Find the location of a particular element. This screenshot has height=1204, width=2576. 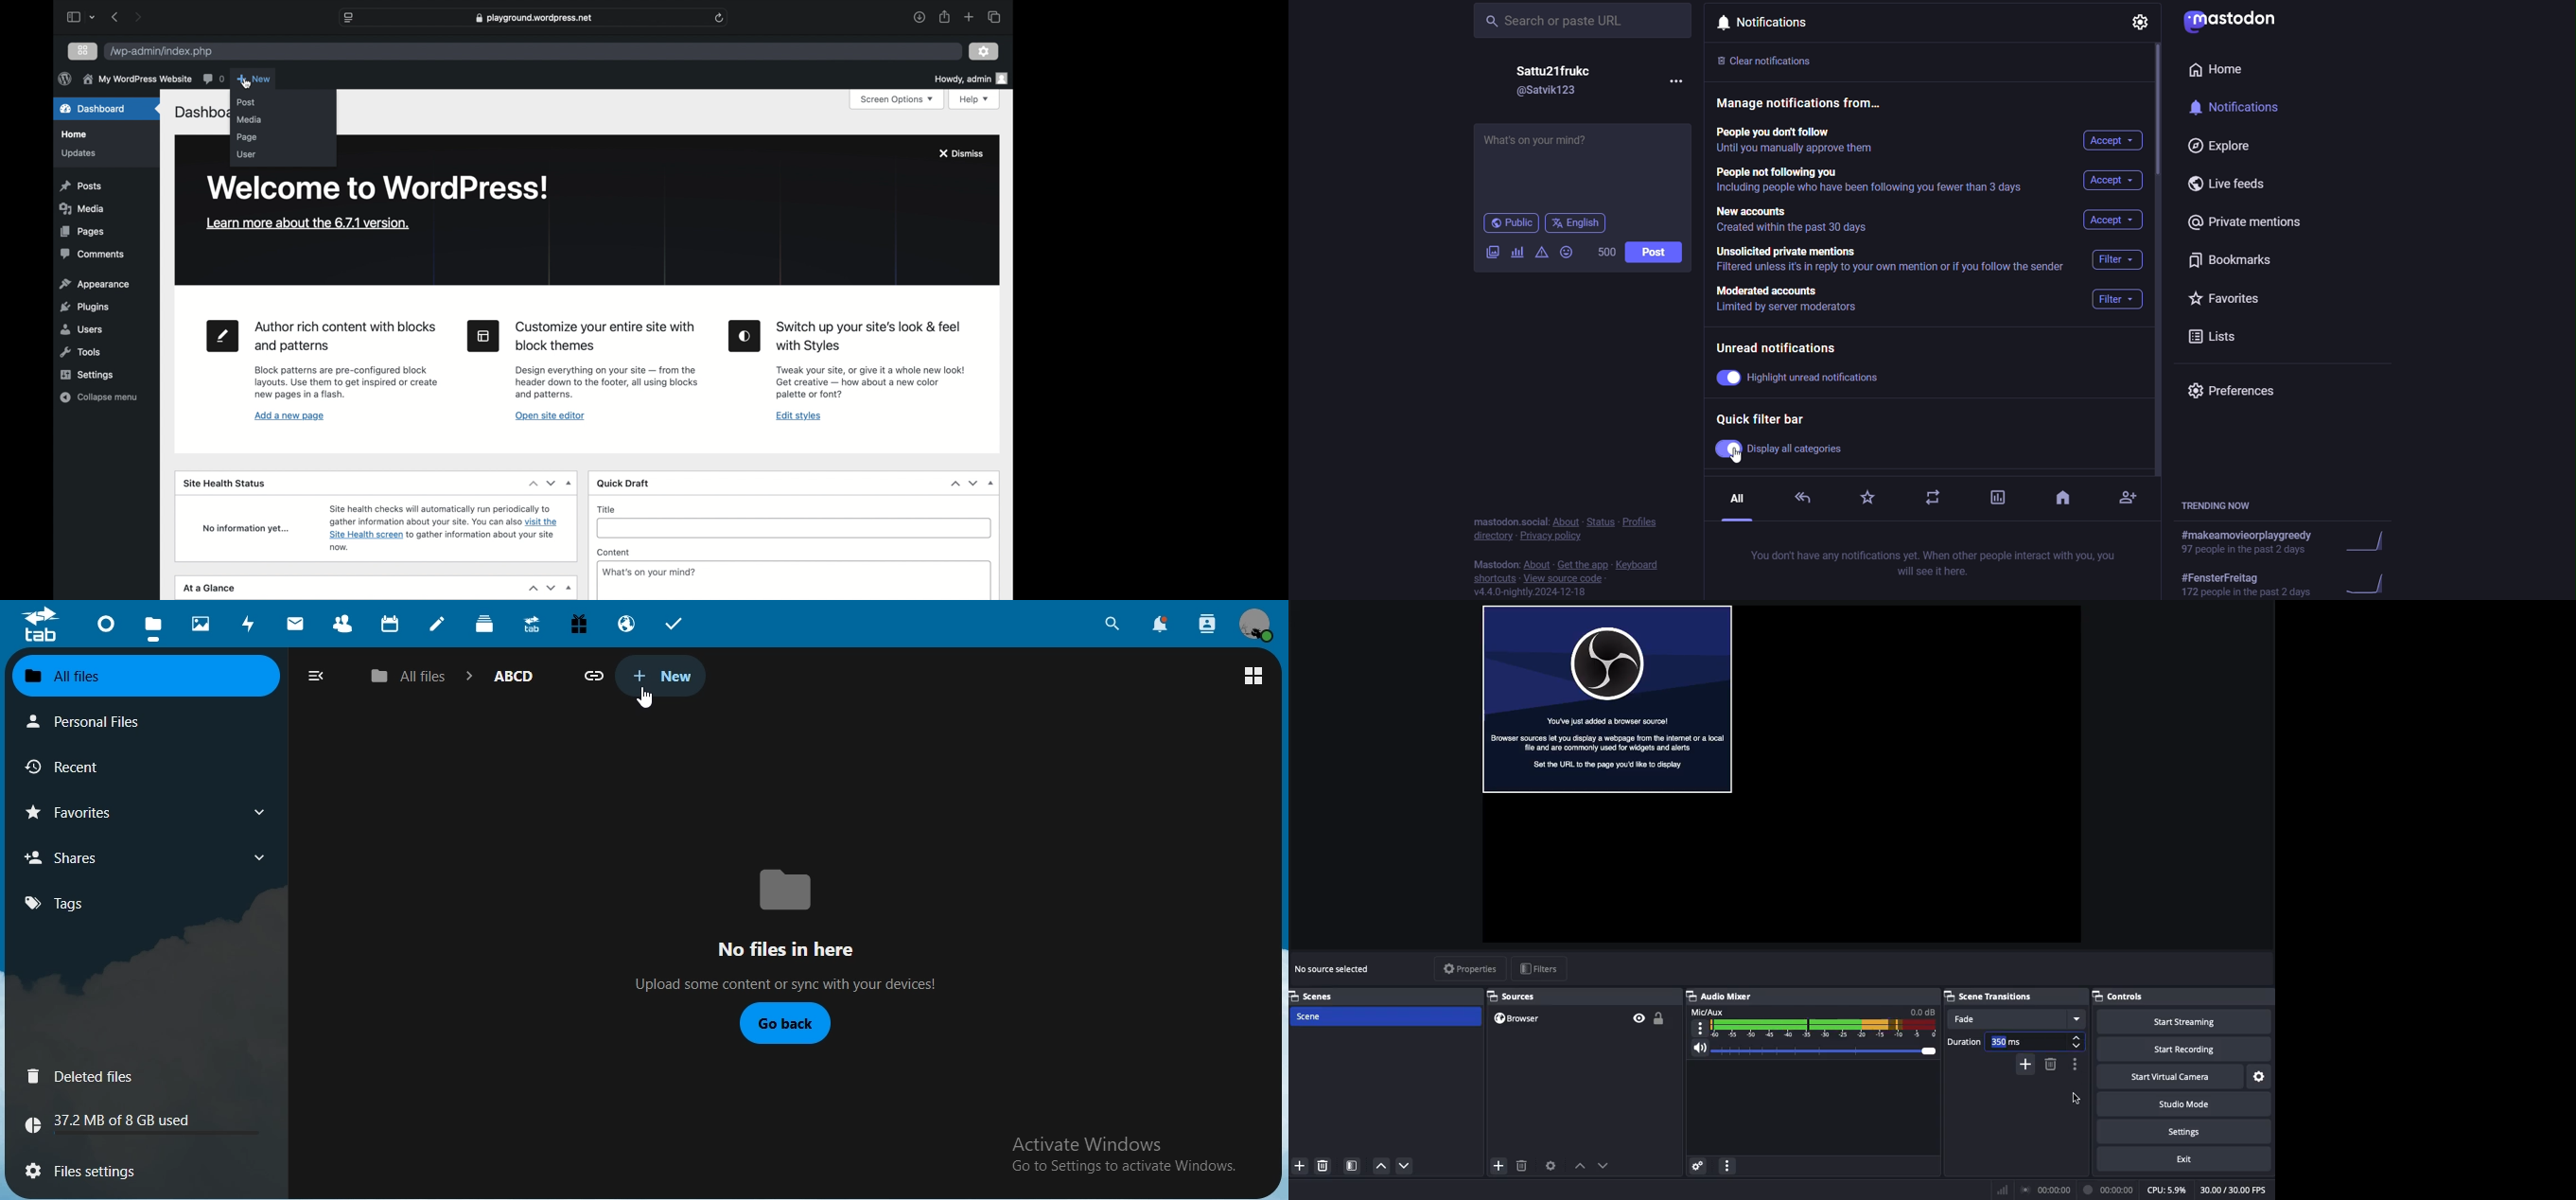

open site editor is located at coordinates (550, 416).